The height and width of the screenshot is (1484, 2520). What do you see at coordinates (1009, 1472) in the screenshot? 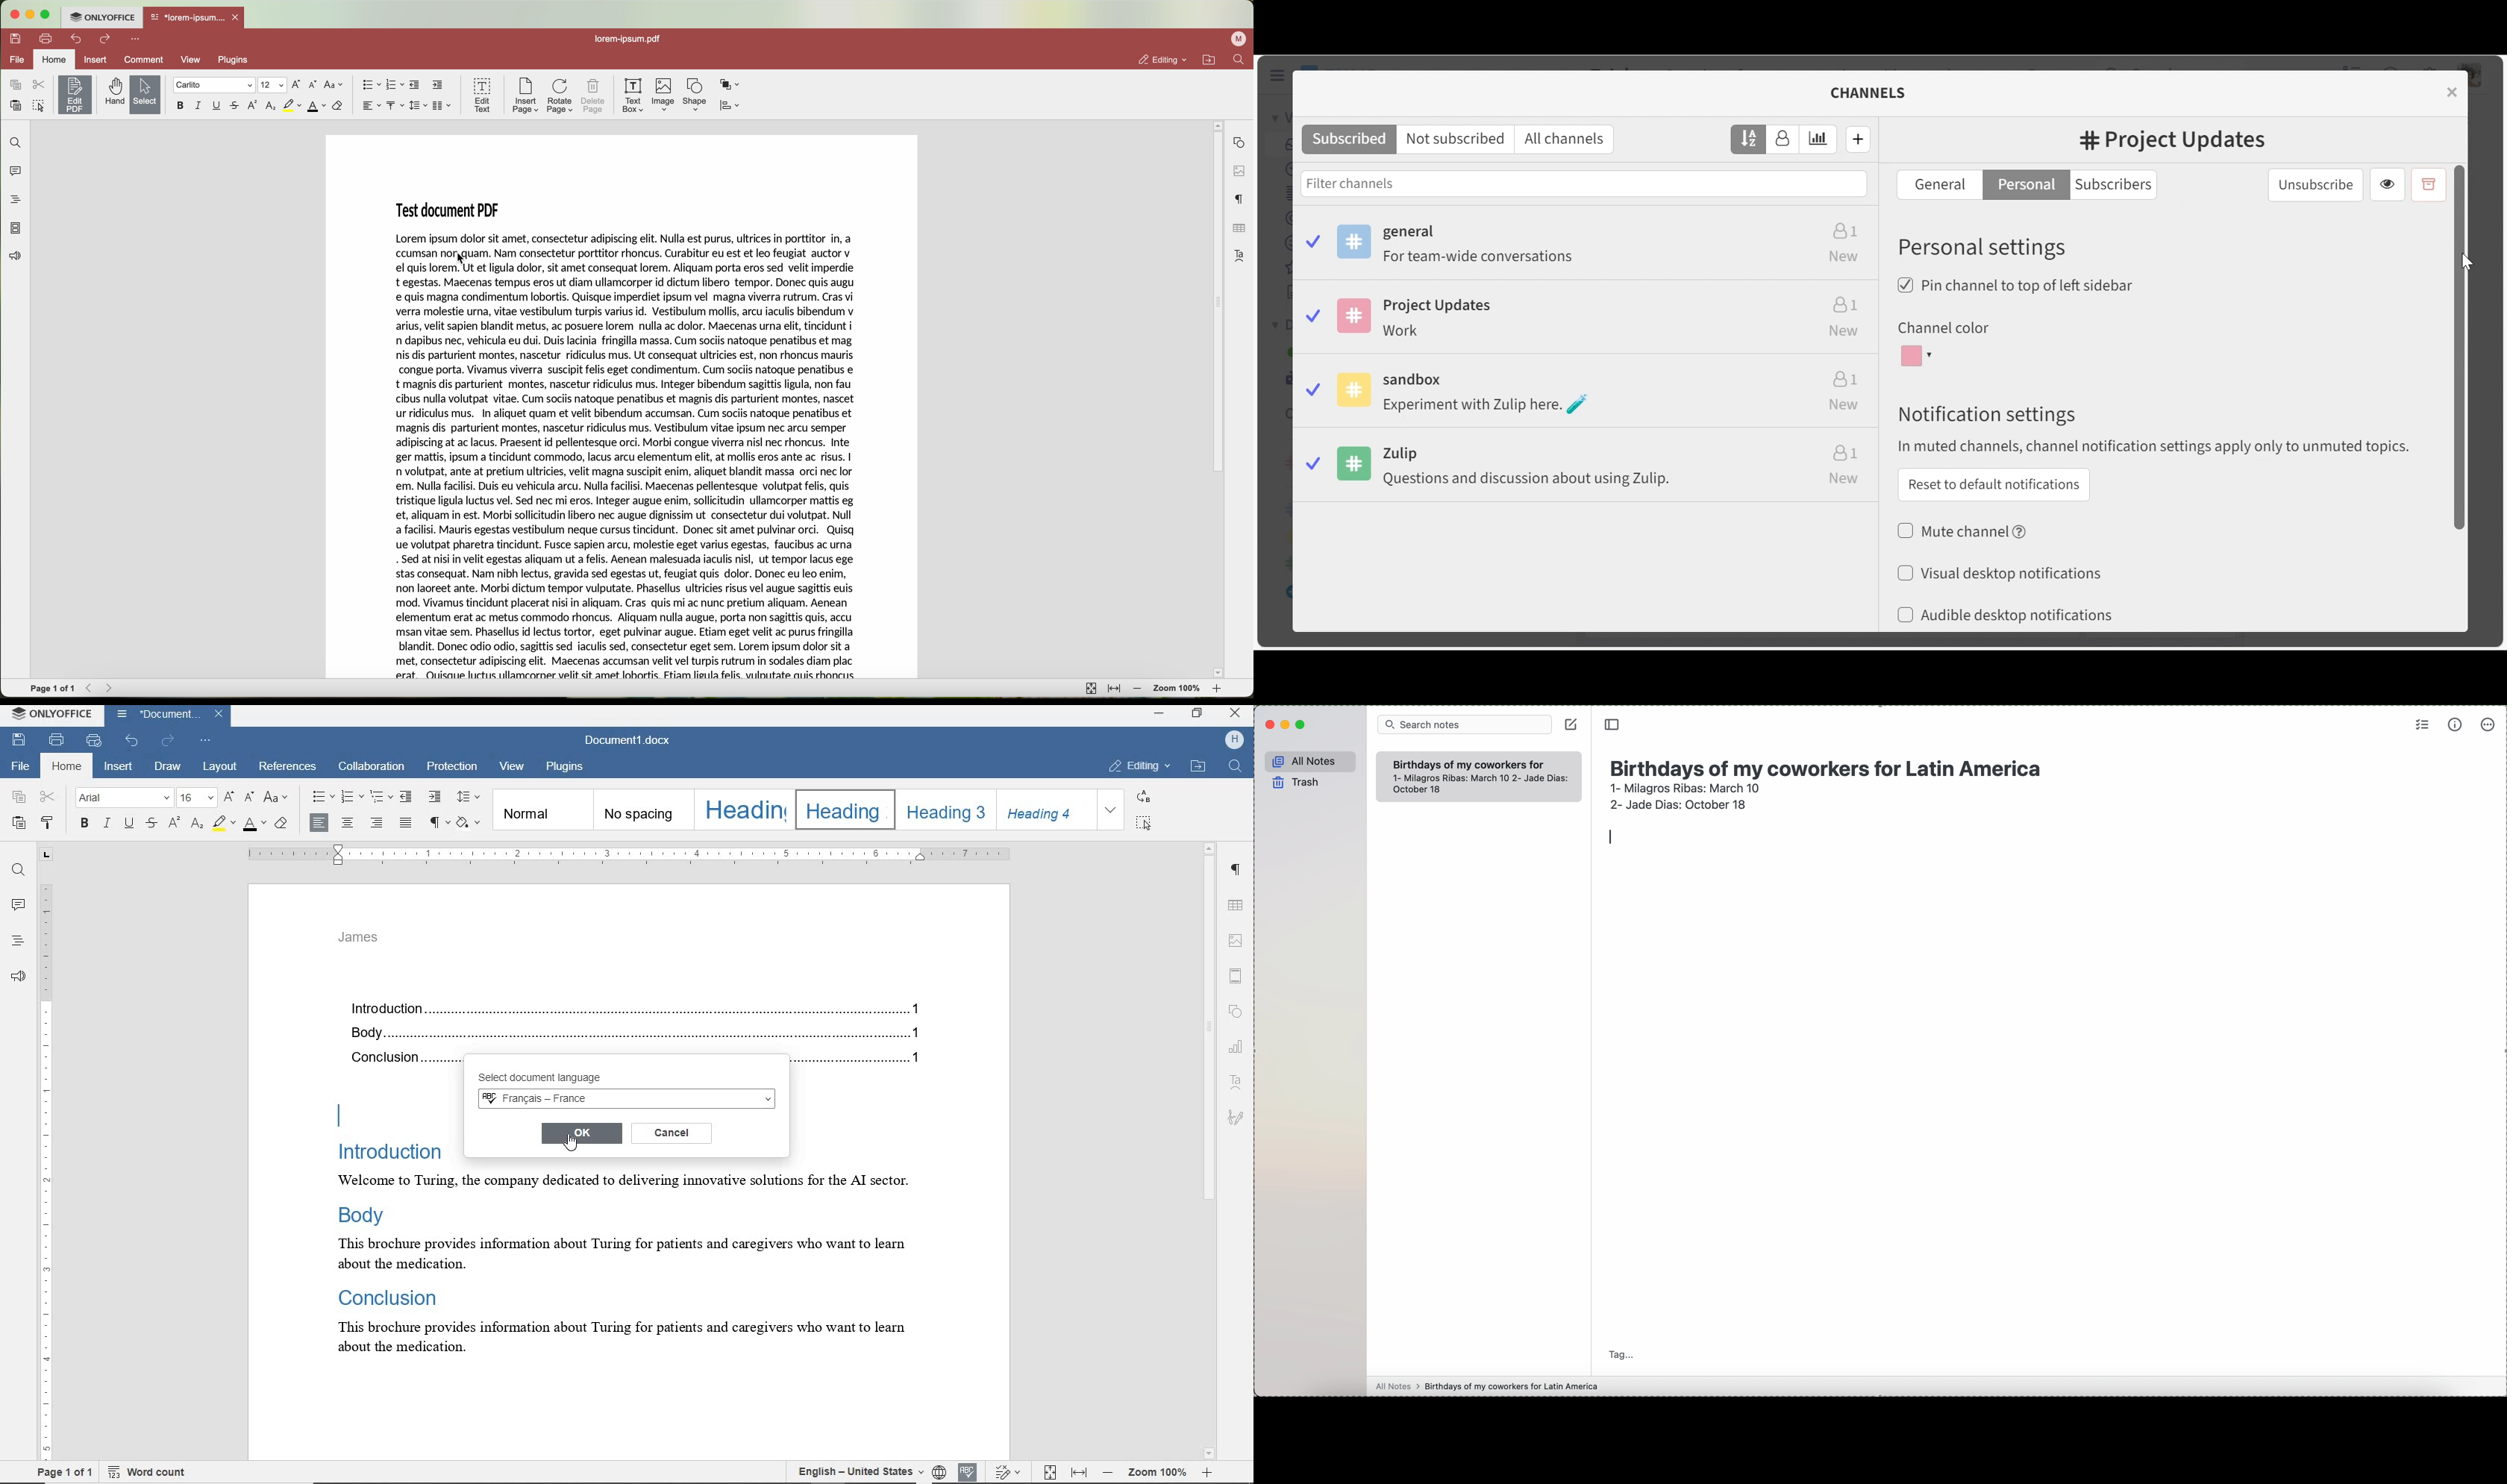
I see `track changes` at bounding box center [1009, 1472].